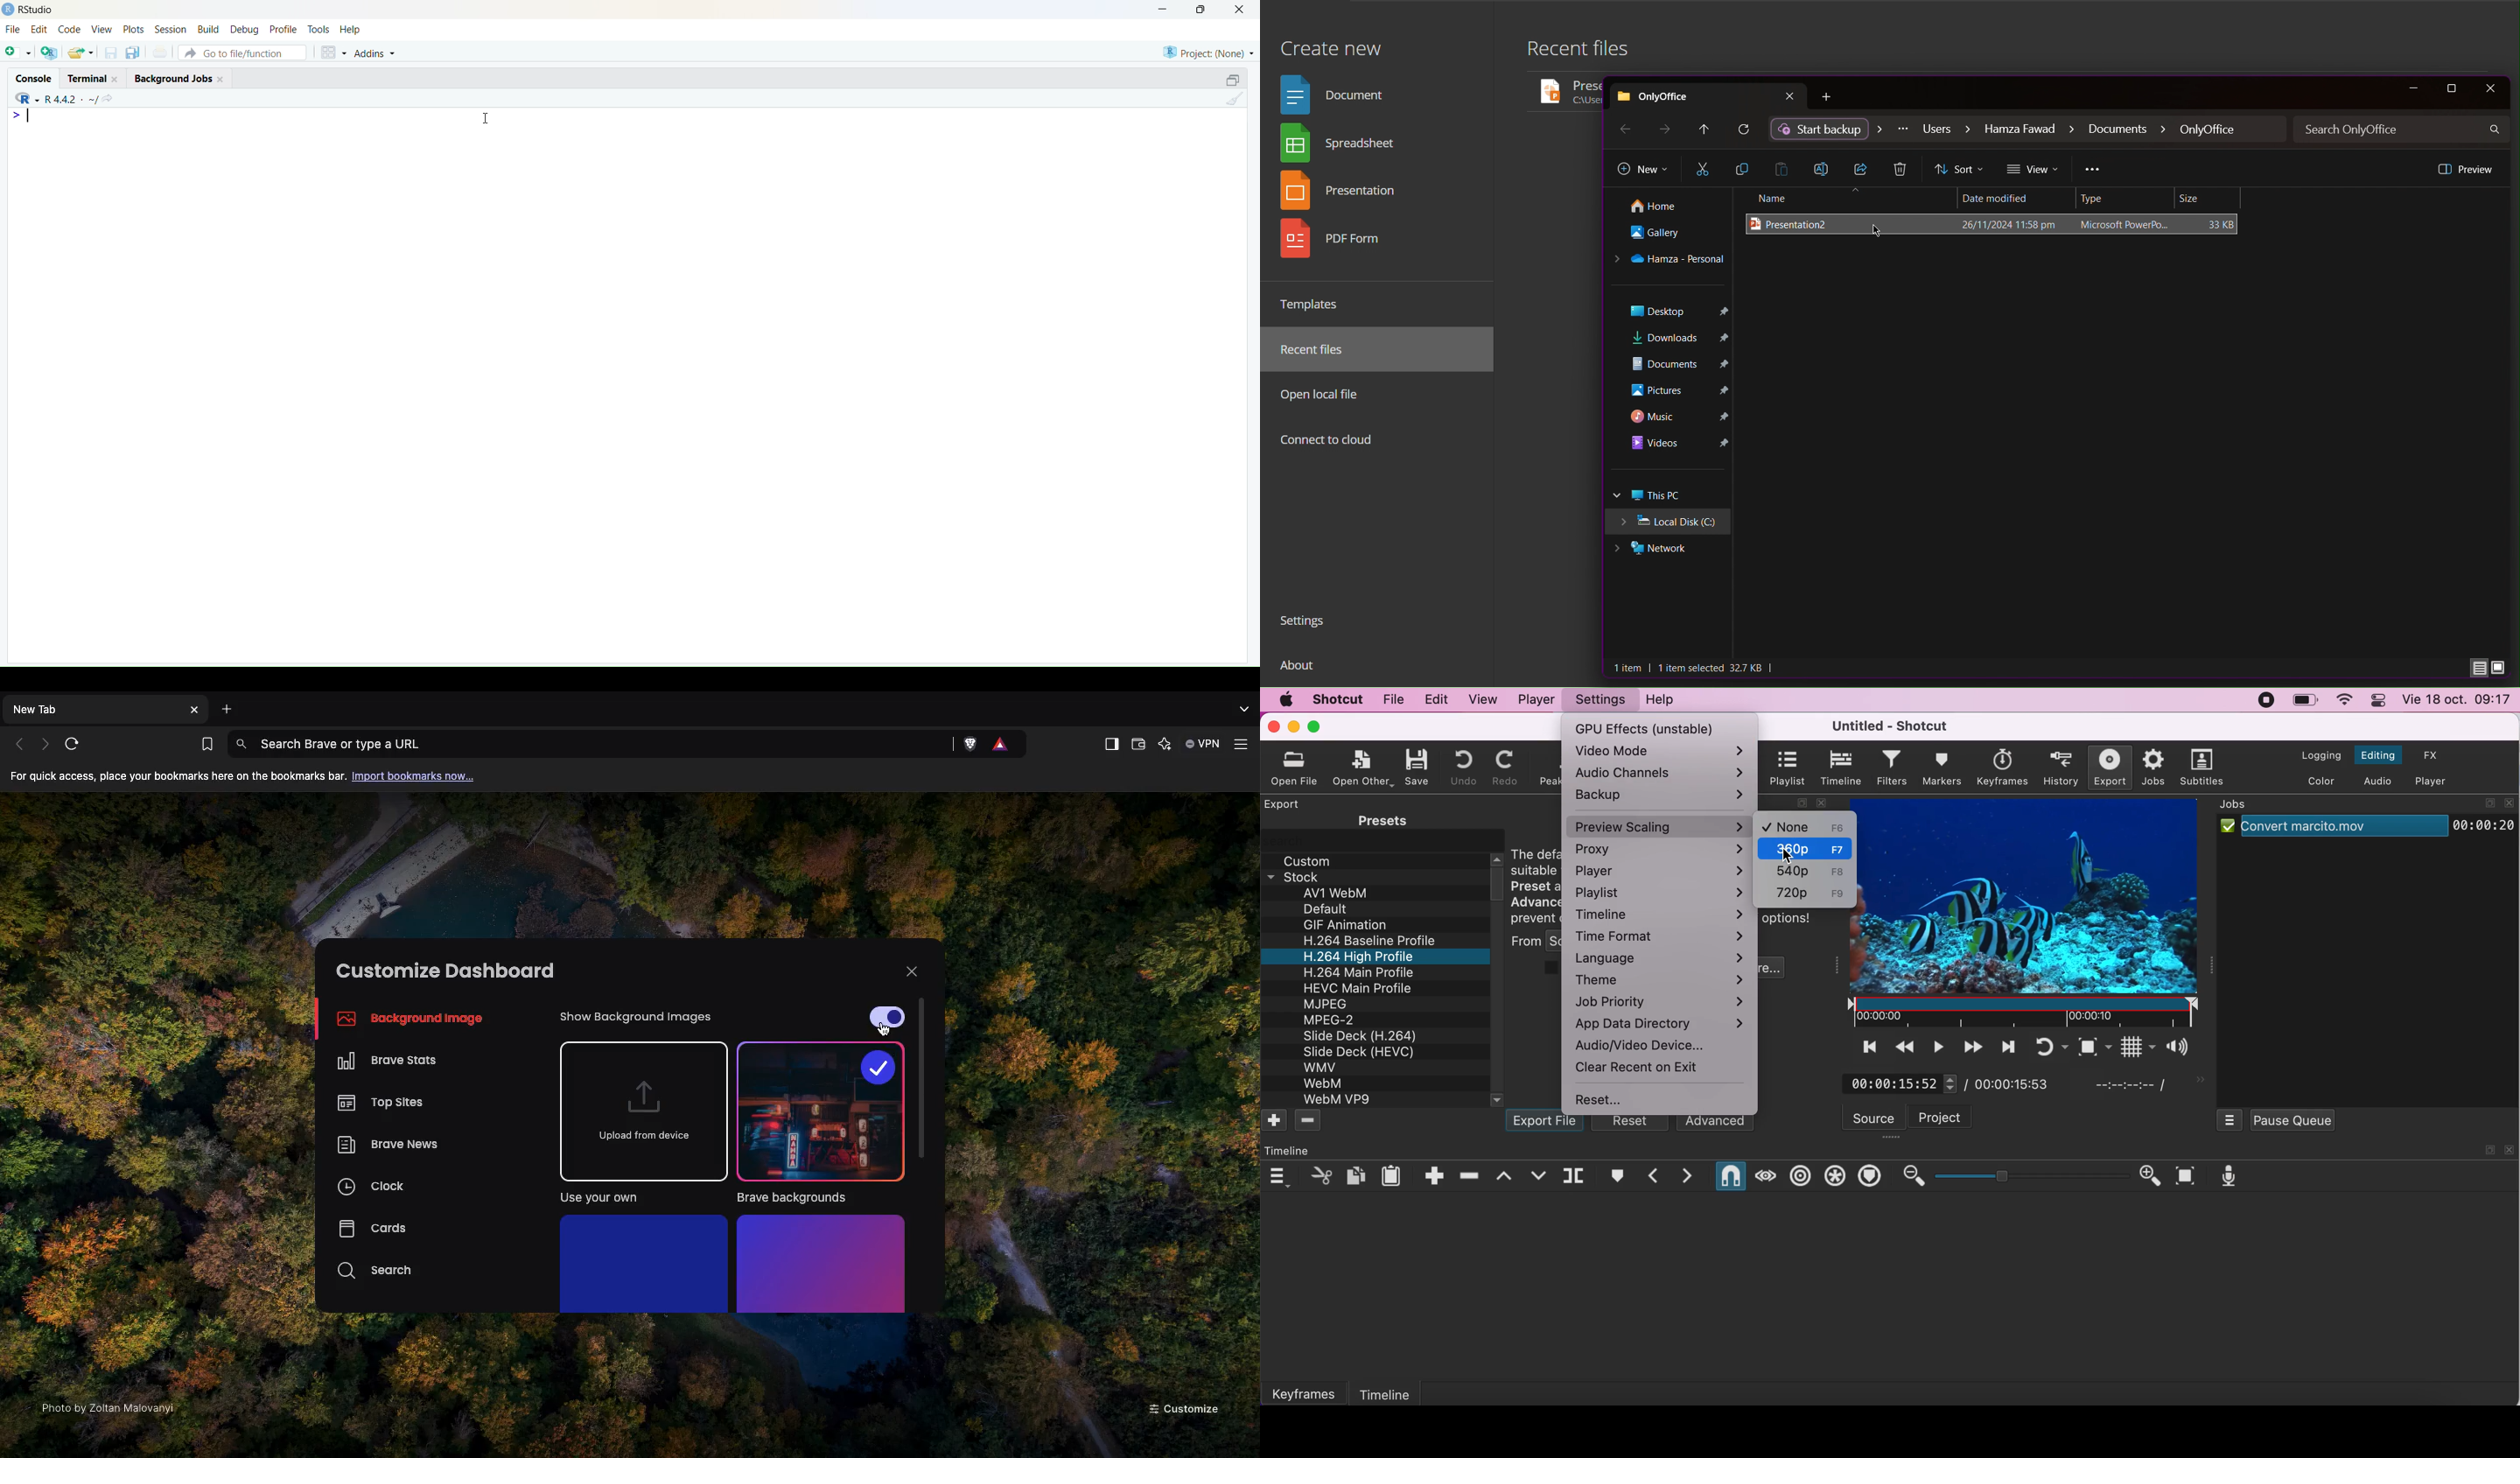  Describe the element at coordinates (1338, 93) in the screenshot. I see `Document` at that location.